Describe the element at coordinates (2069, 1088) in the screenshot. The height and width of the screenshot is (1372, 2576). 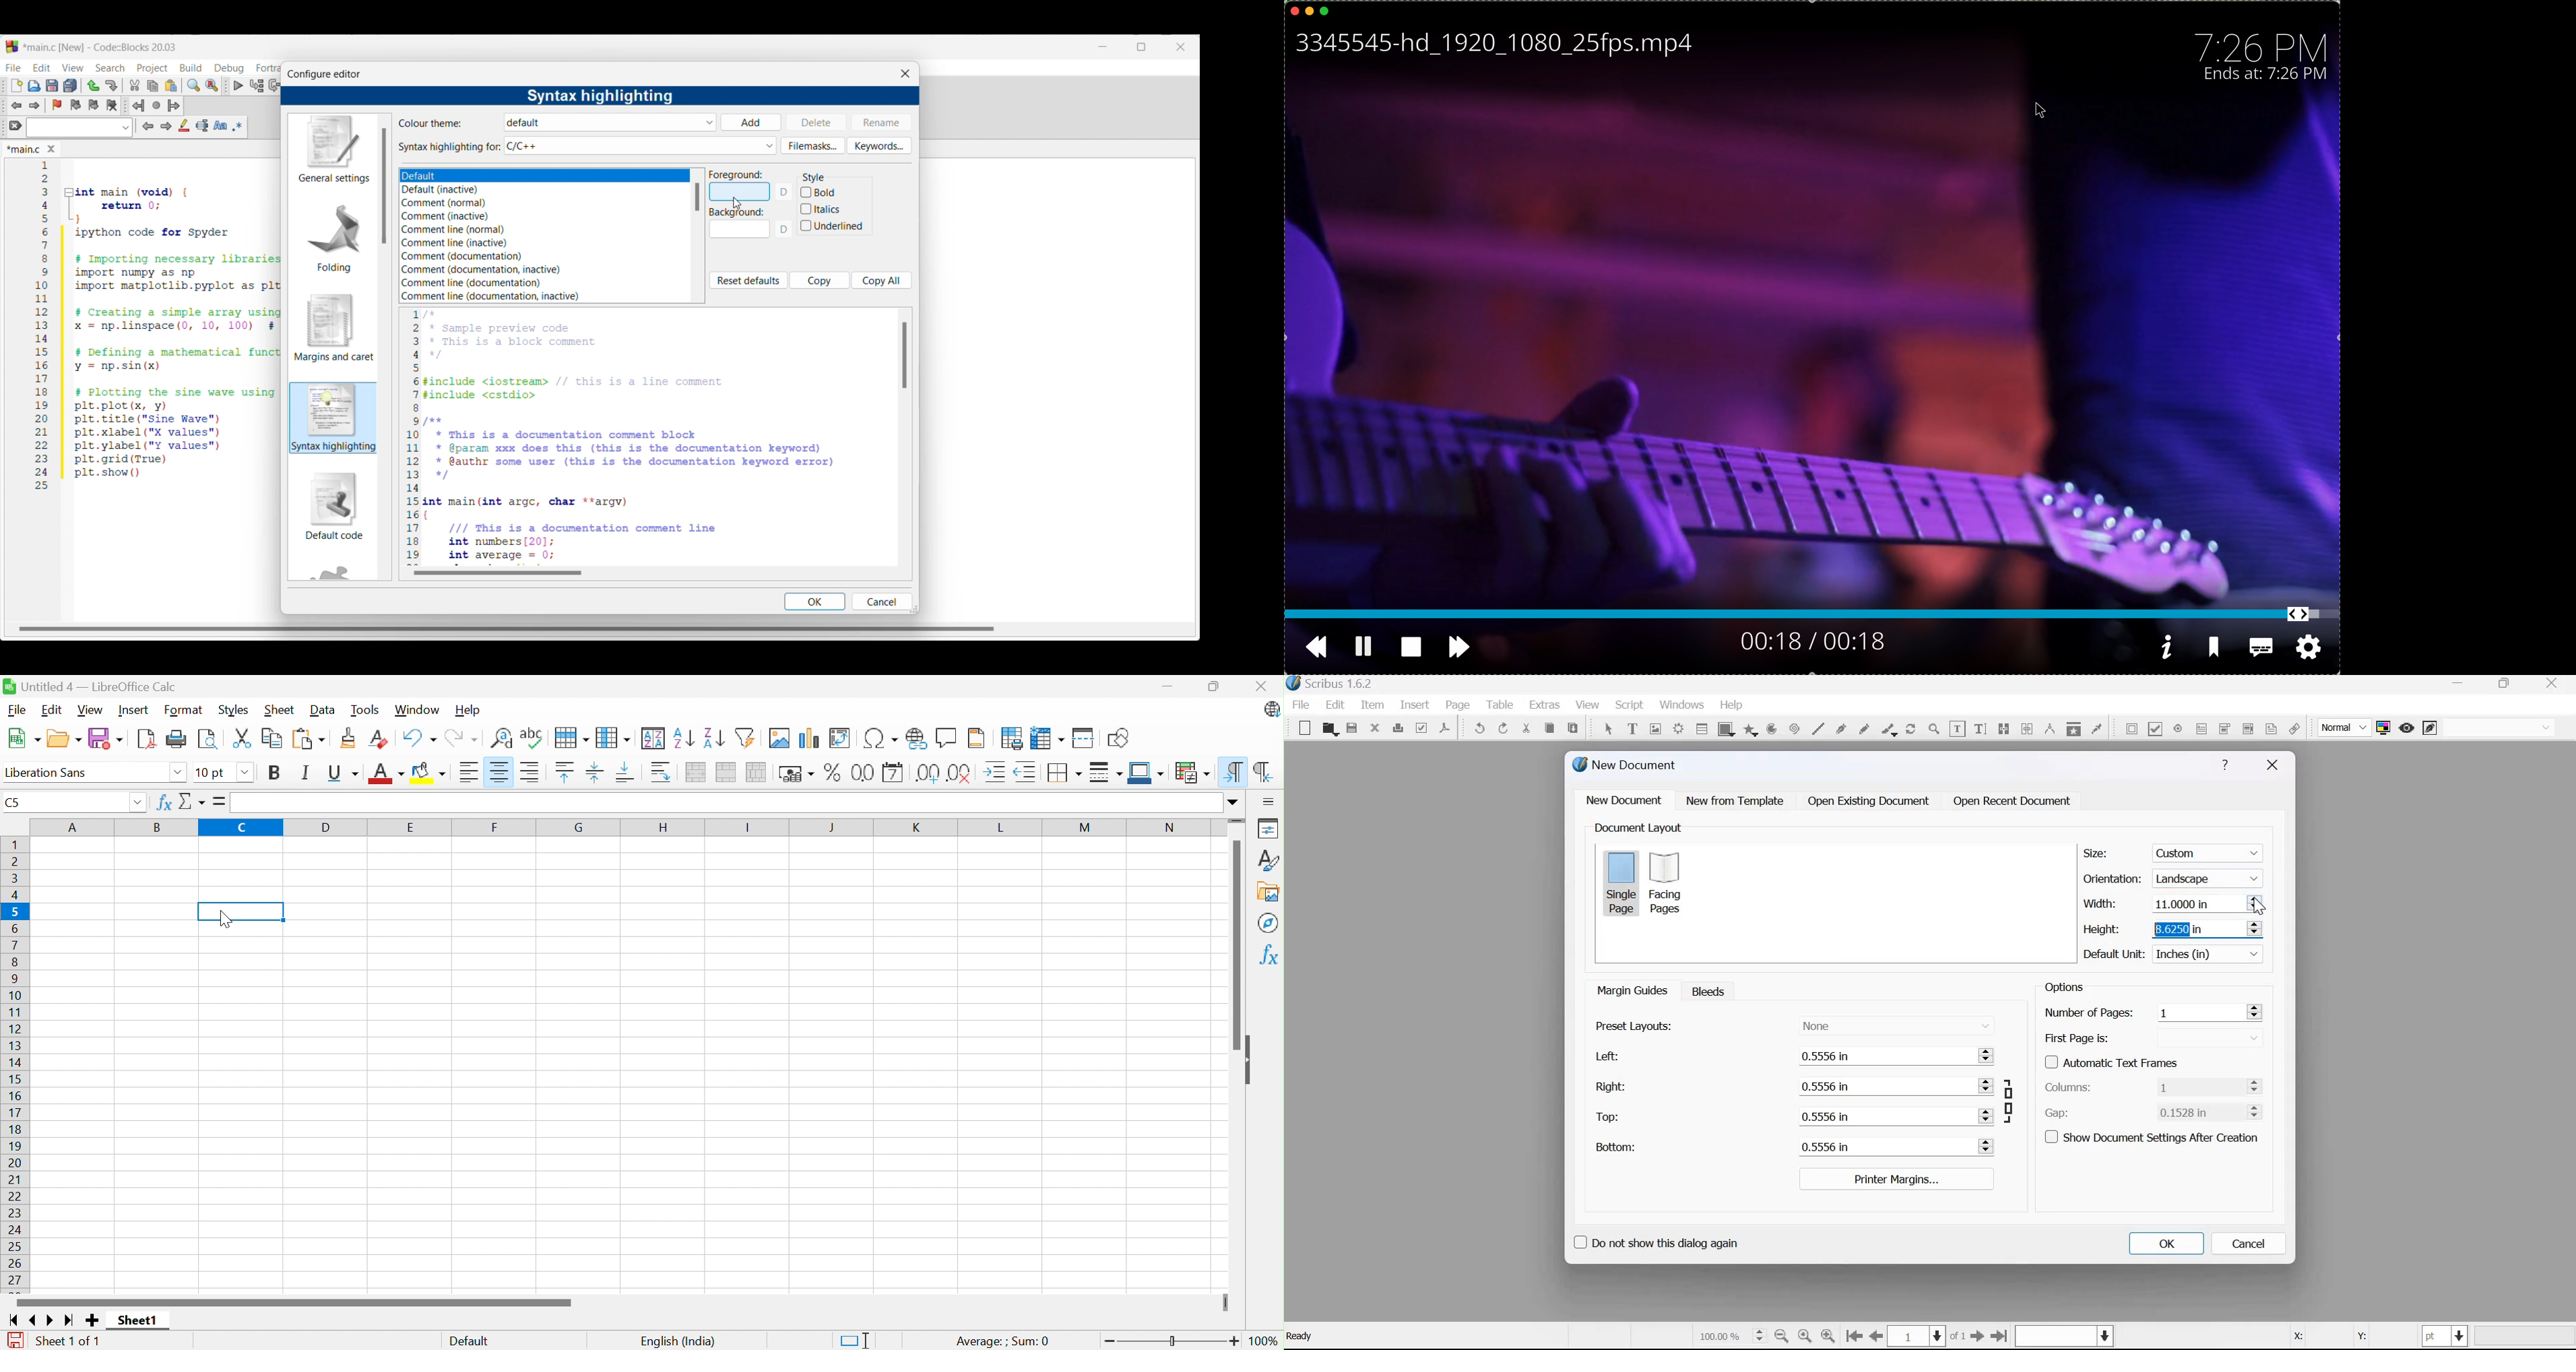
I see `Columns:` at that location.